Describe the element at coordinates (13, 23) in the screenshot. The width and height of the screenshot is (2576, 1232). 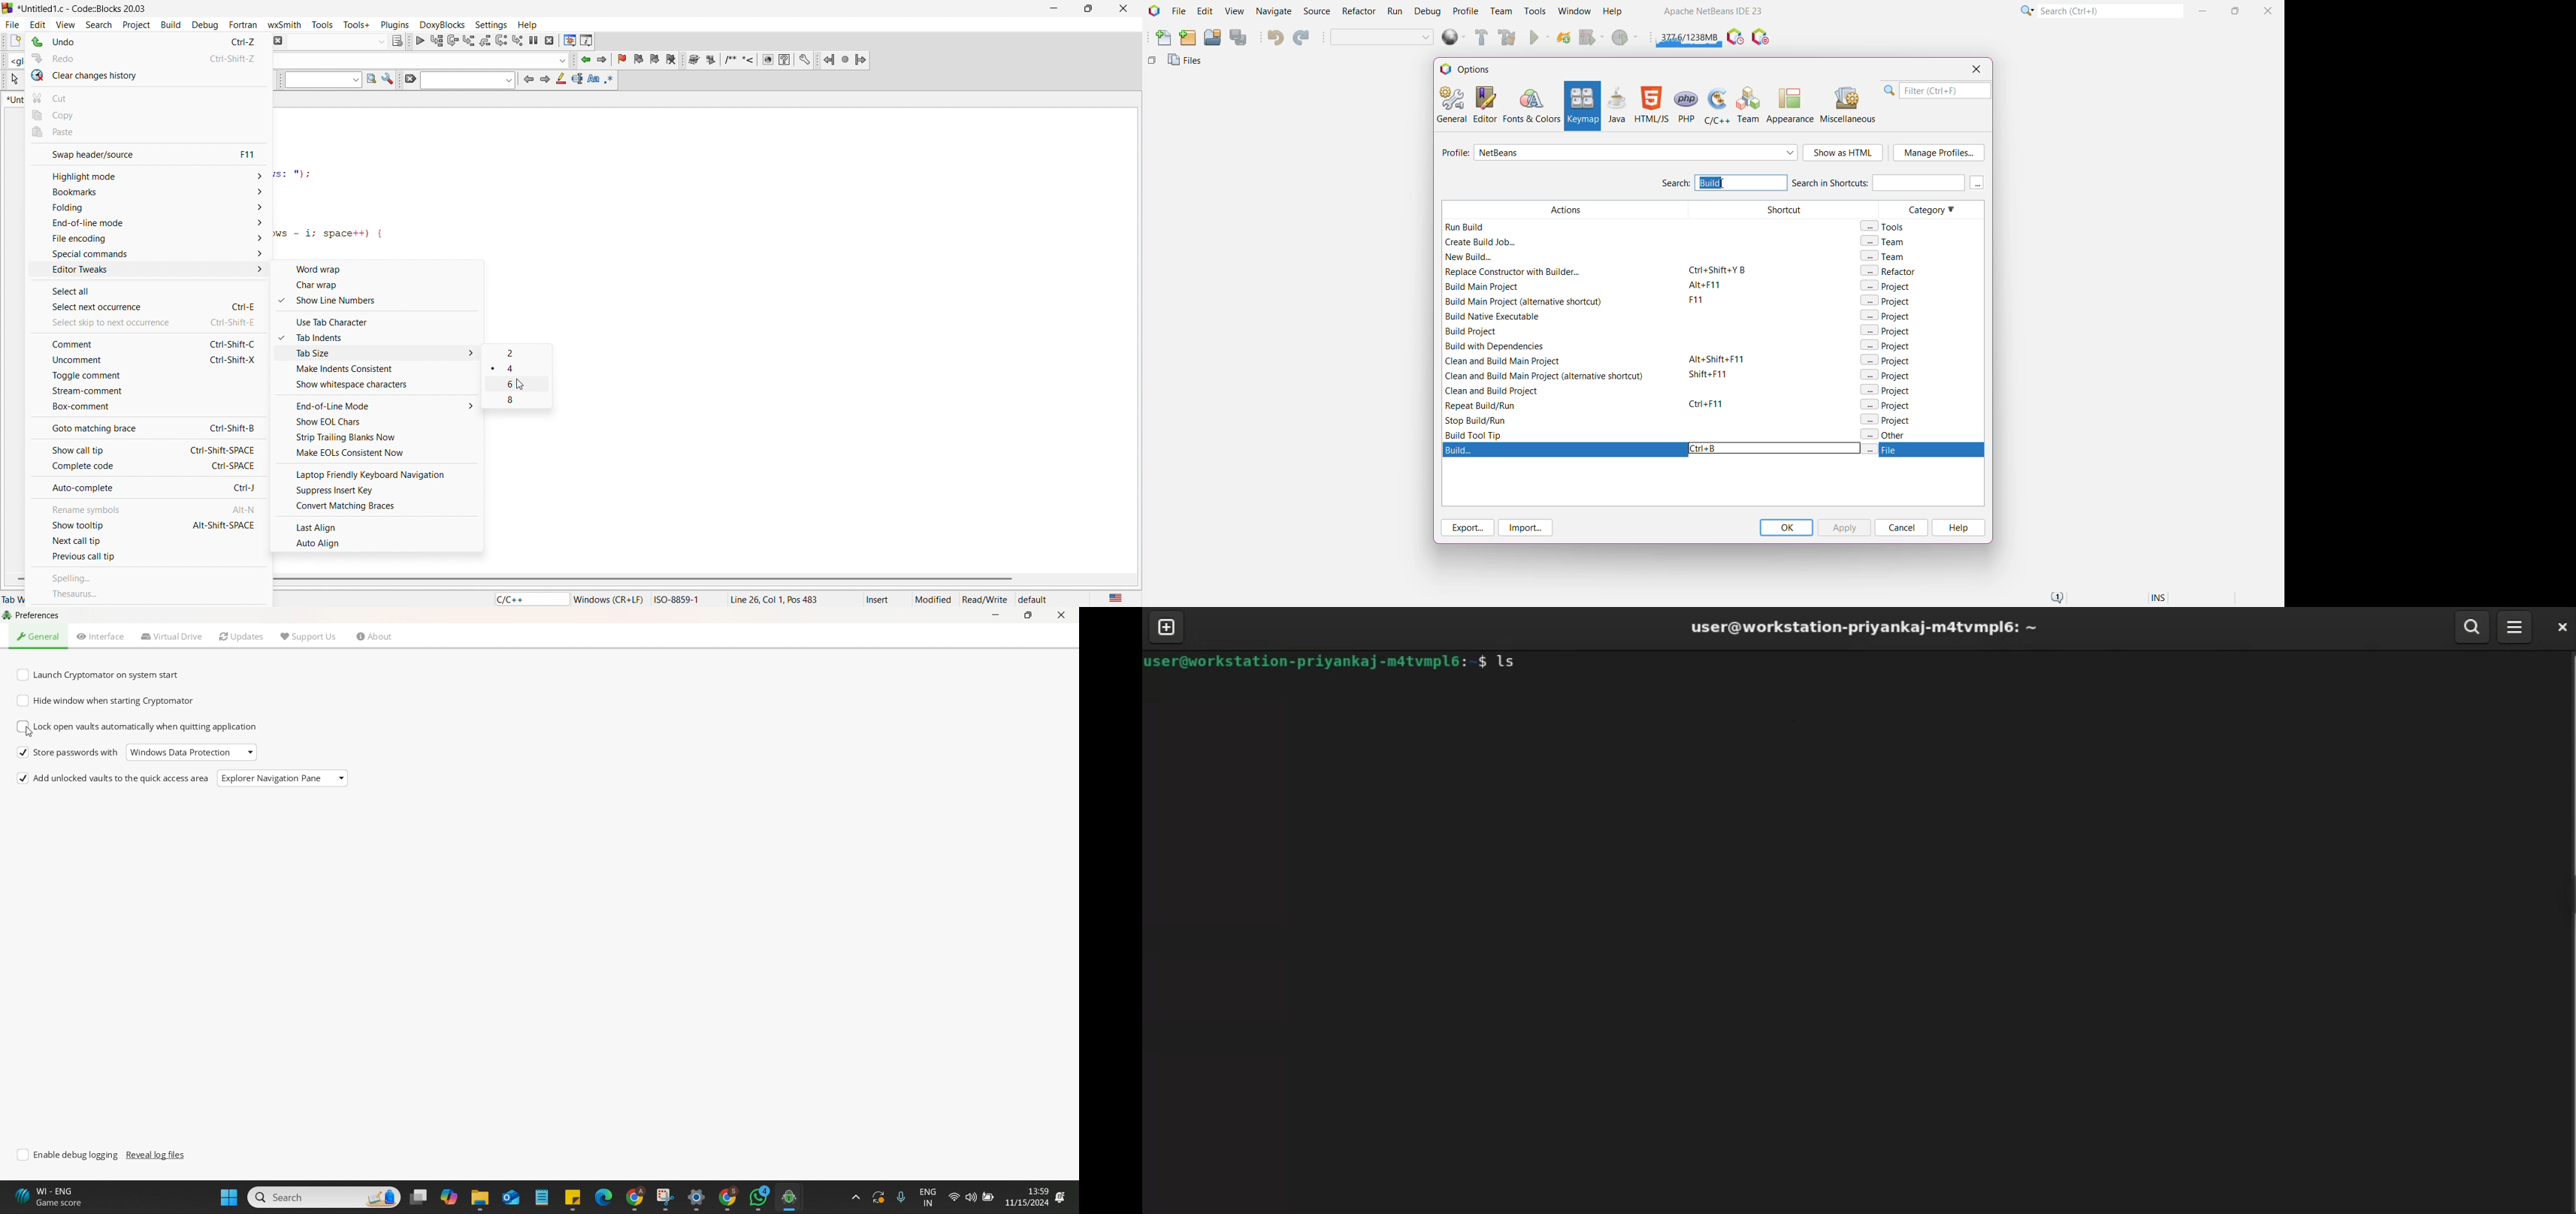
I see `file` at that location.